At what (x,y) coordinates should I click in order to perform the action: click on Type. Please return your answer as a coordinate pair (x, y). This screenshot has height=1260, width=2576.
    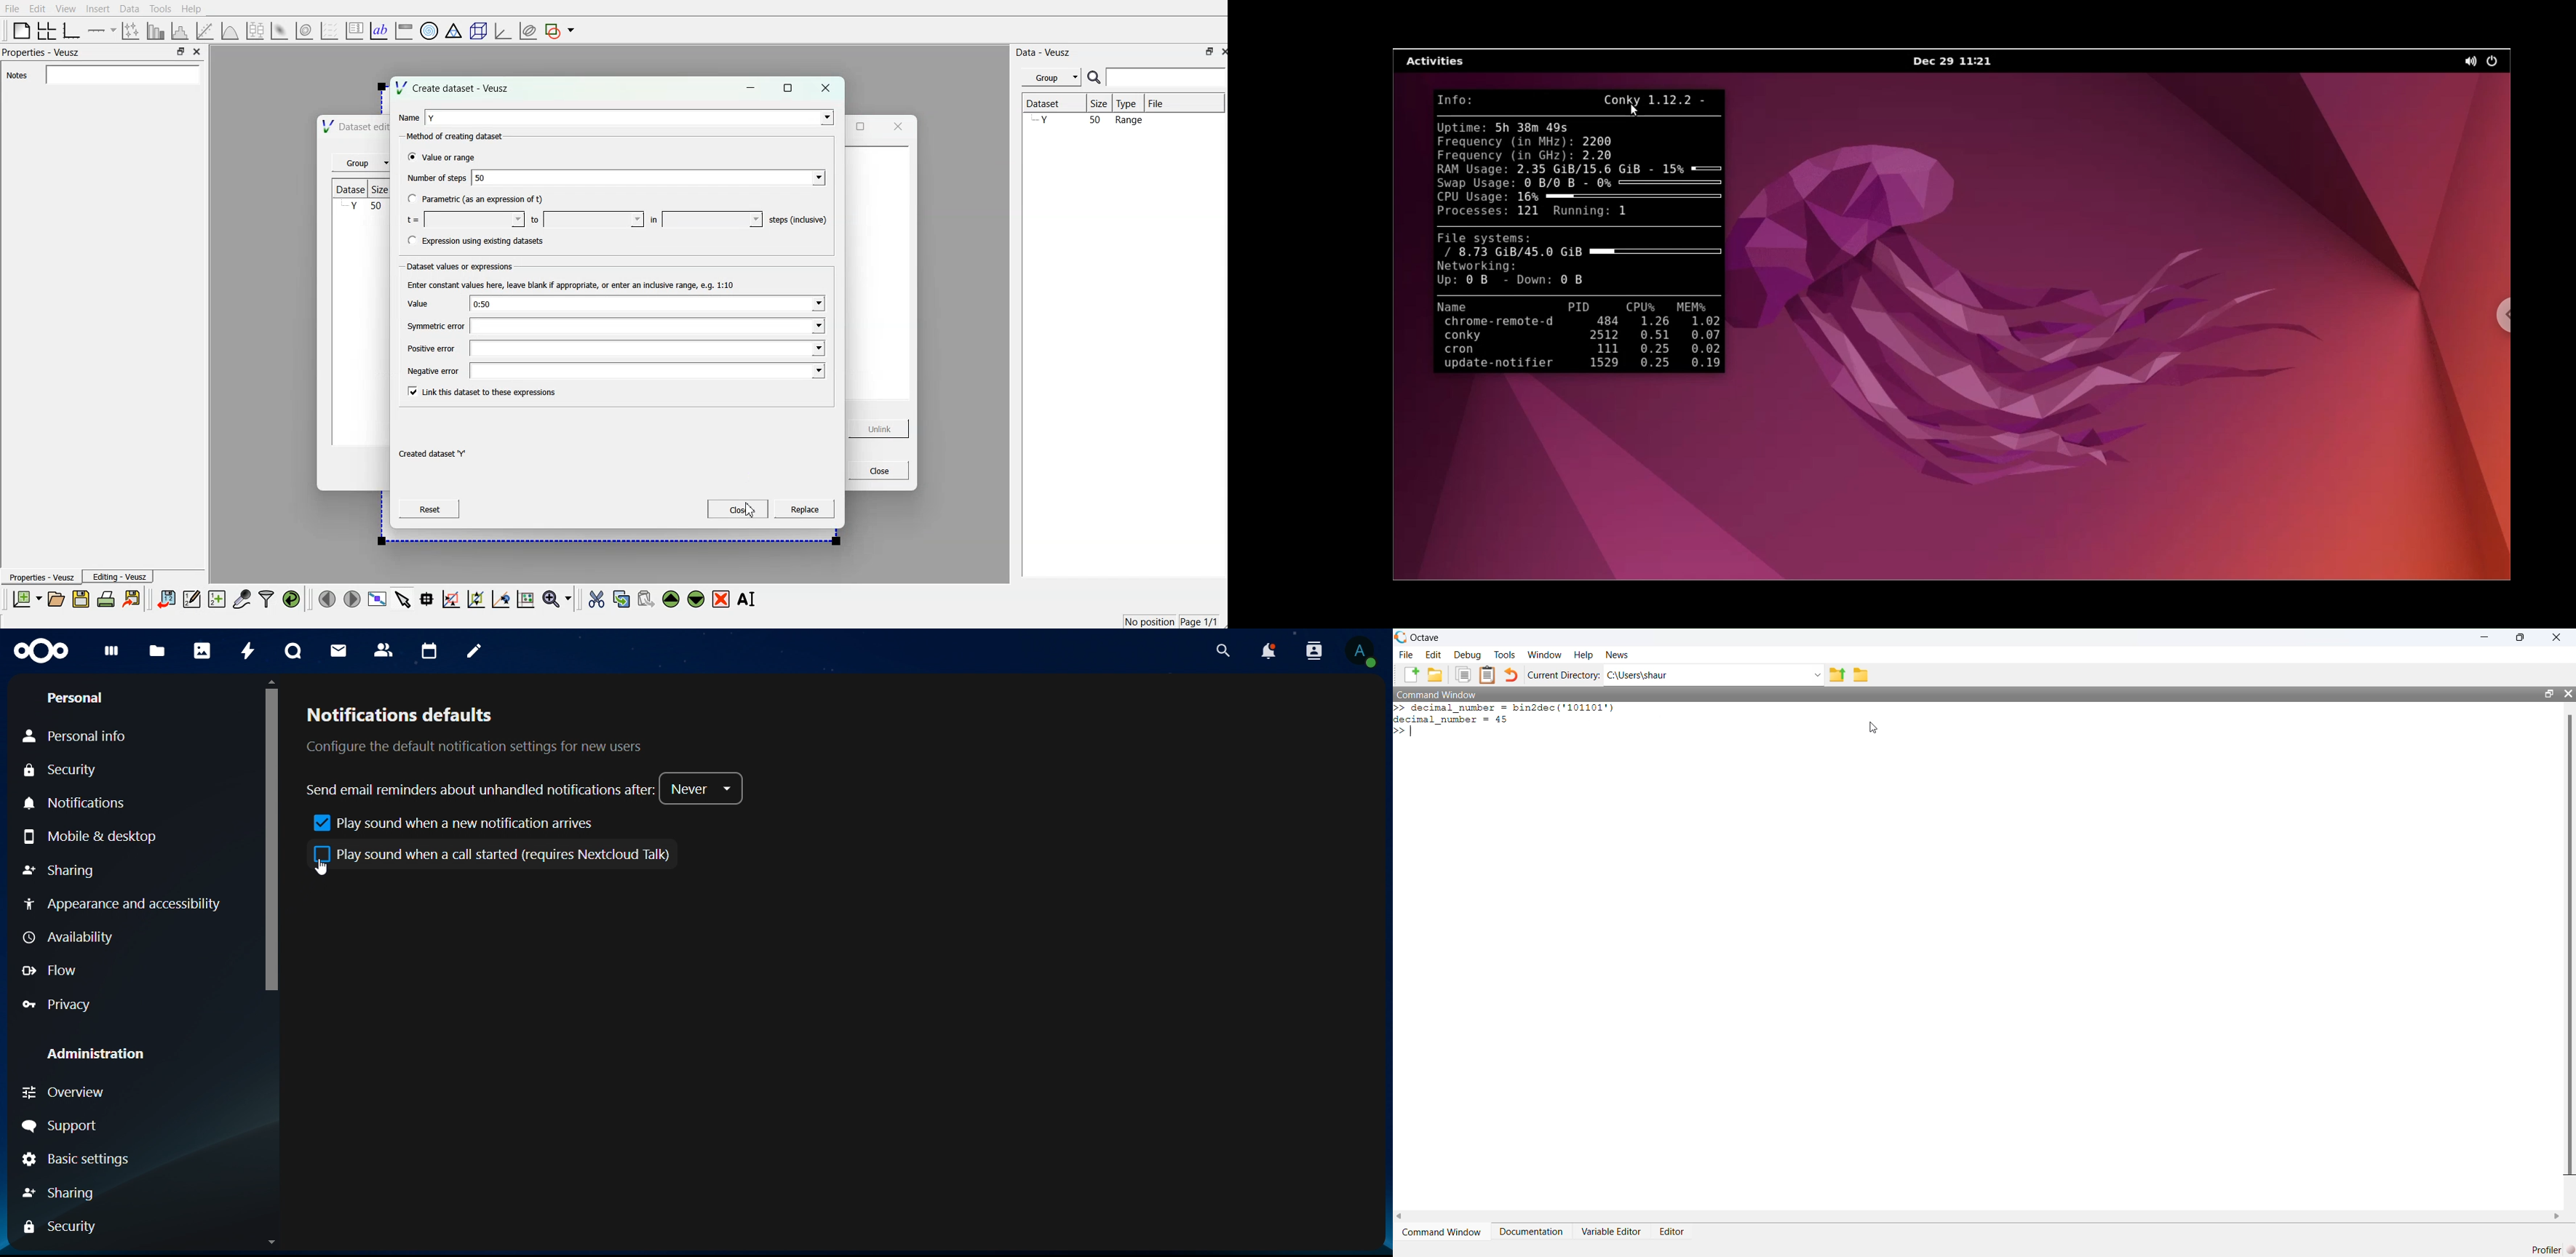
    Looking at the image, I should click on (1130, 103).